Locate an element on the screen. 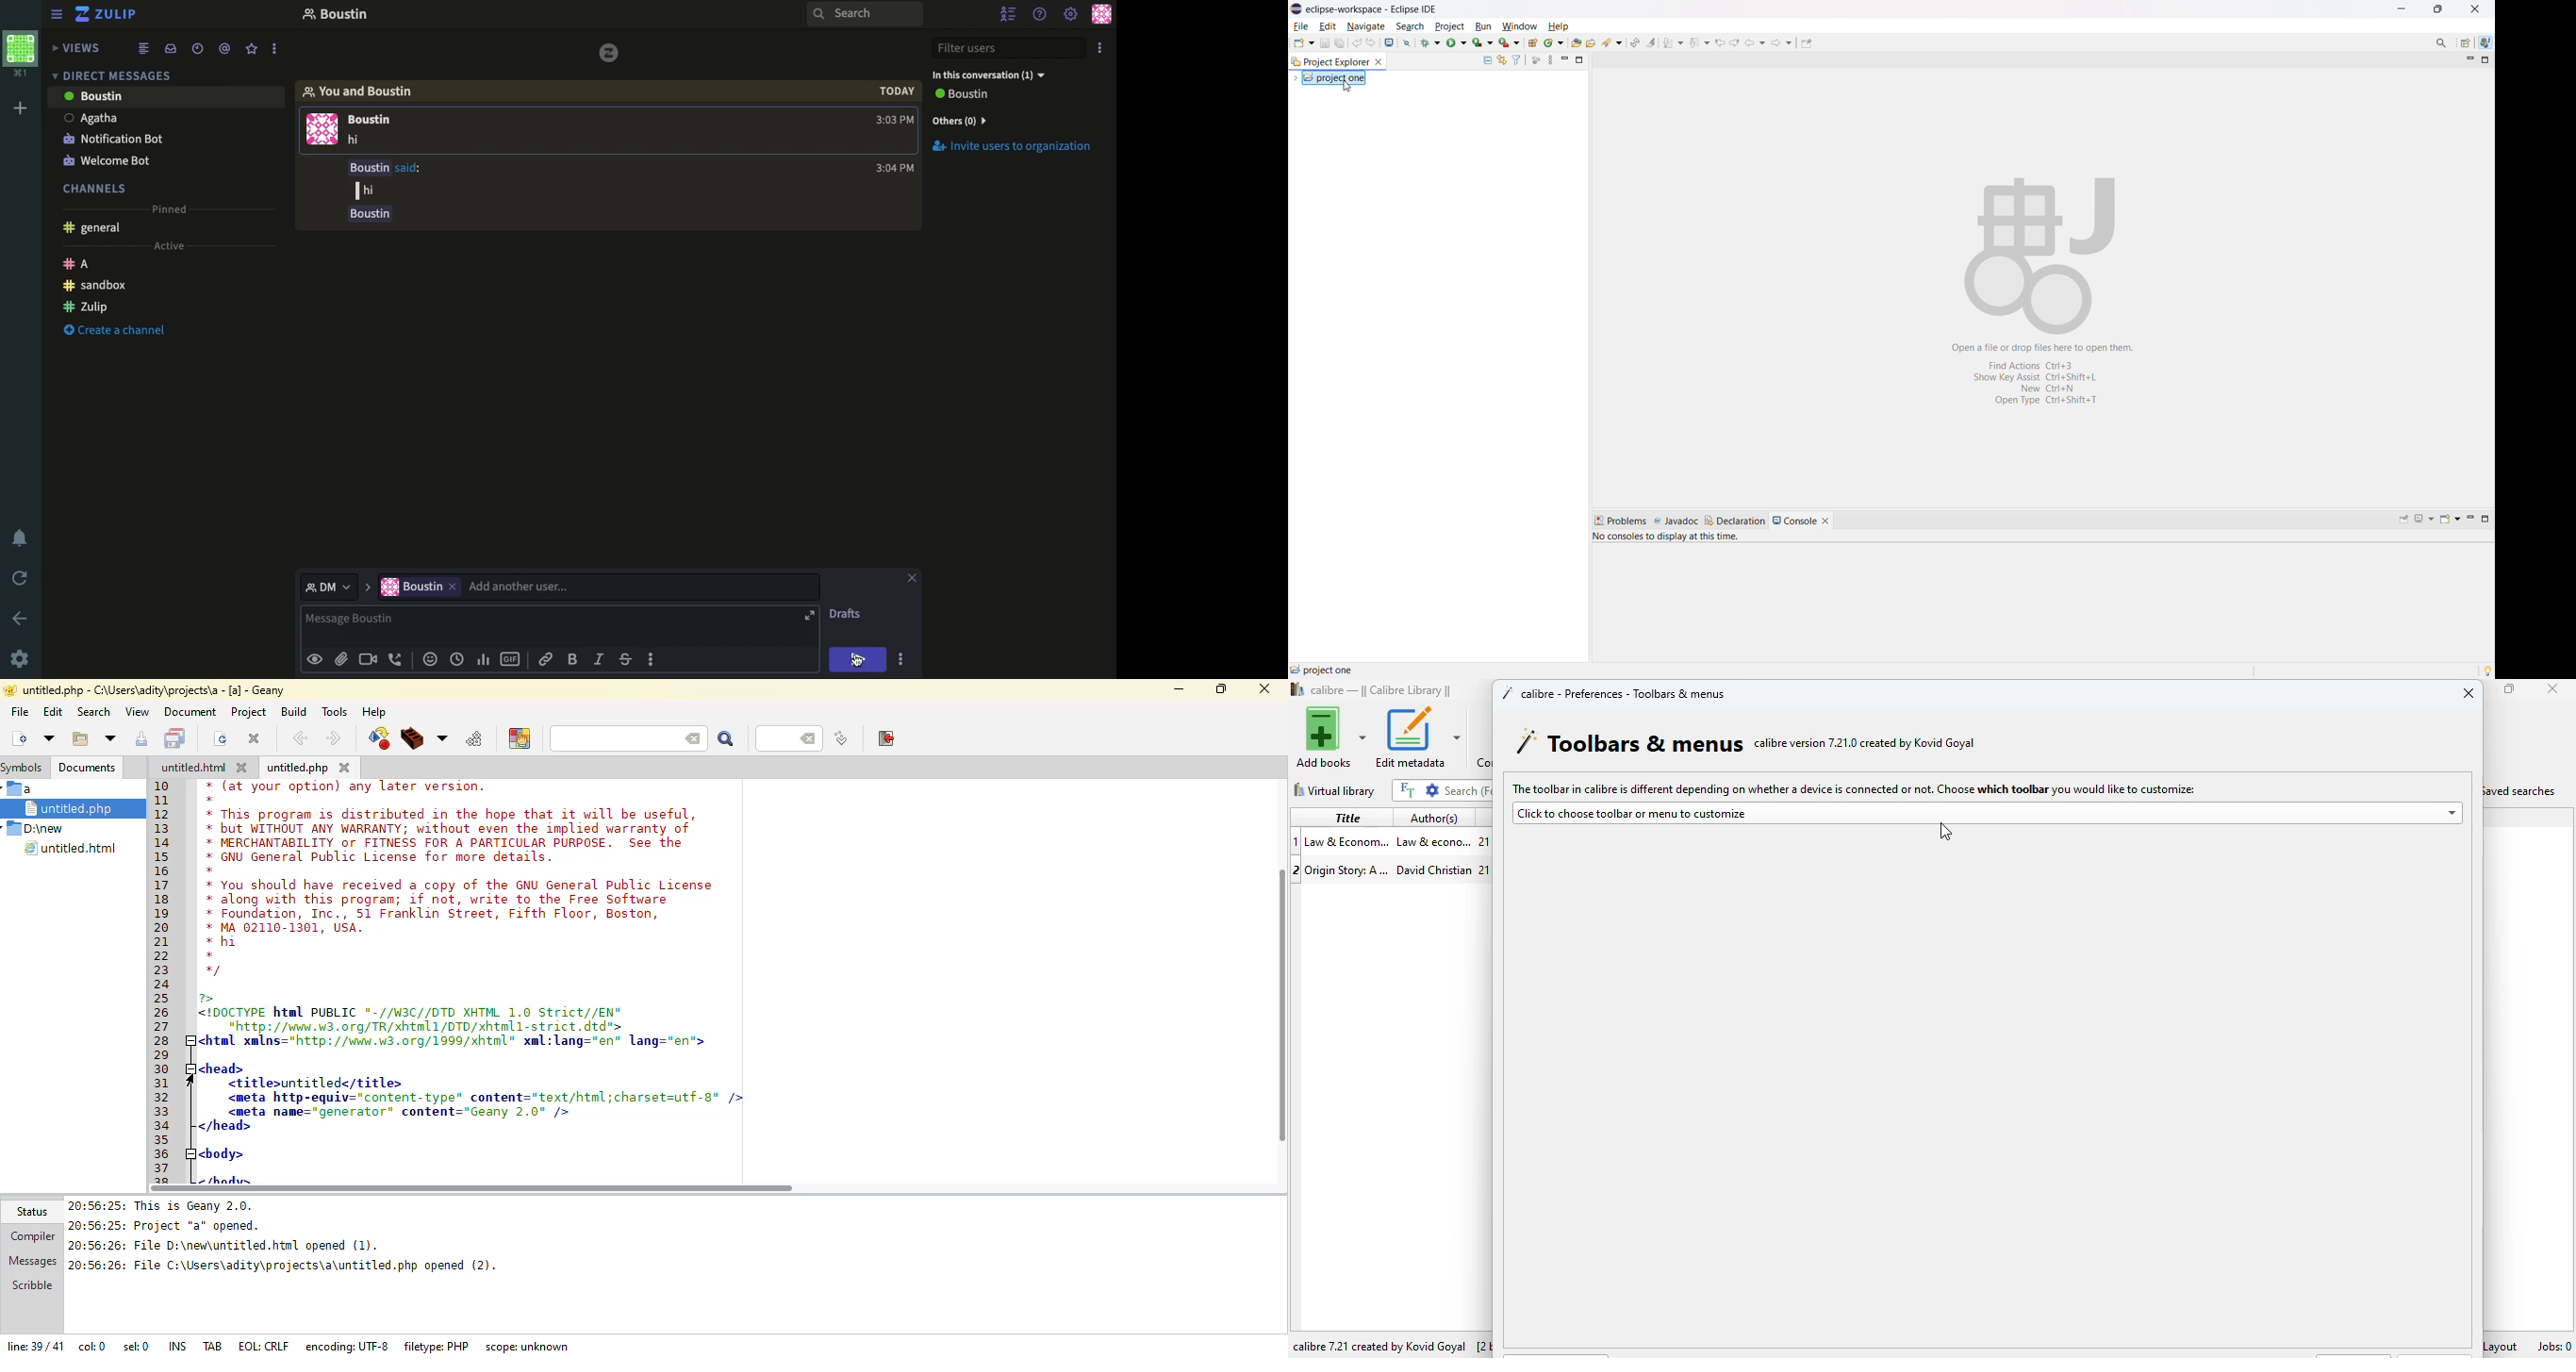  open console is located at coordinates (1390, 43).